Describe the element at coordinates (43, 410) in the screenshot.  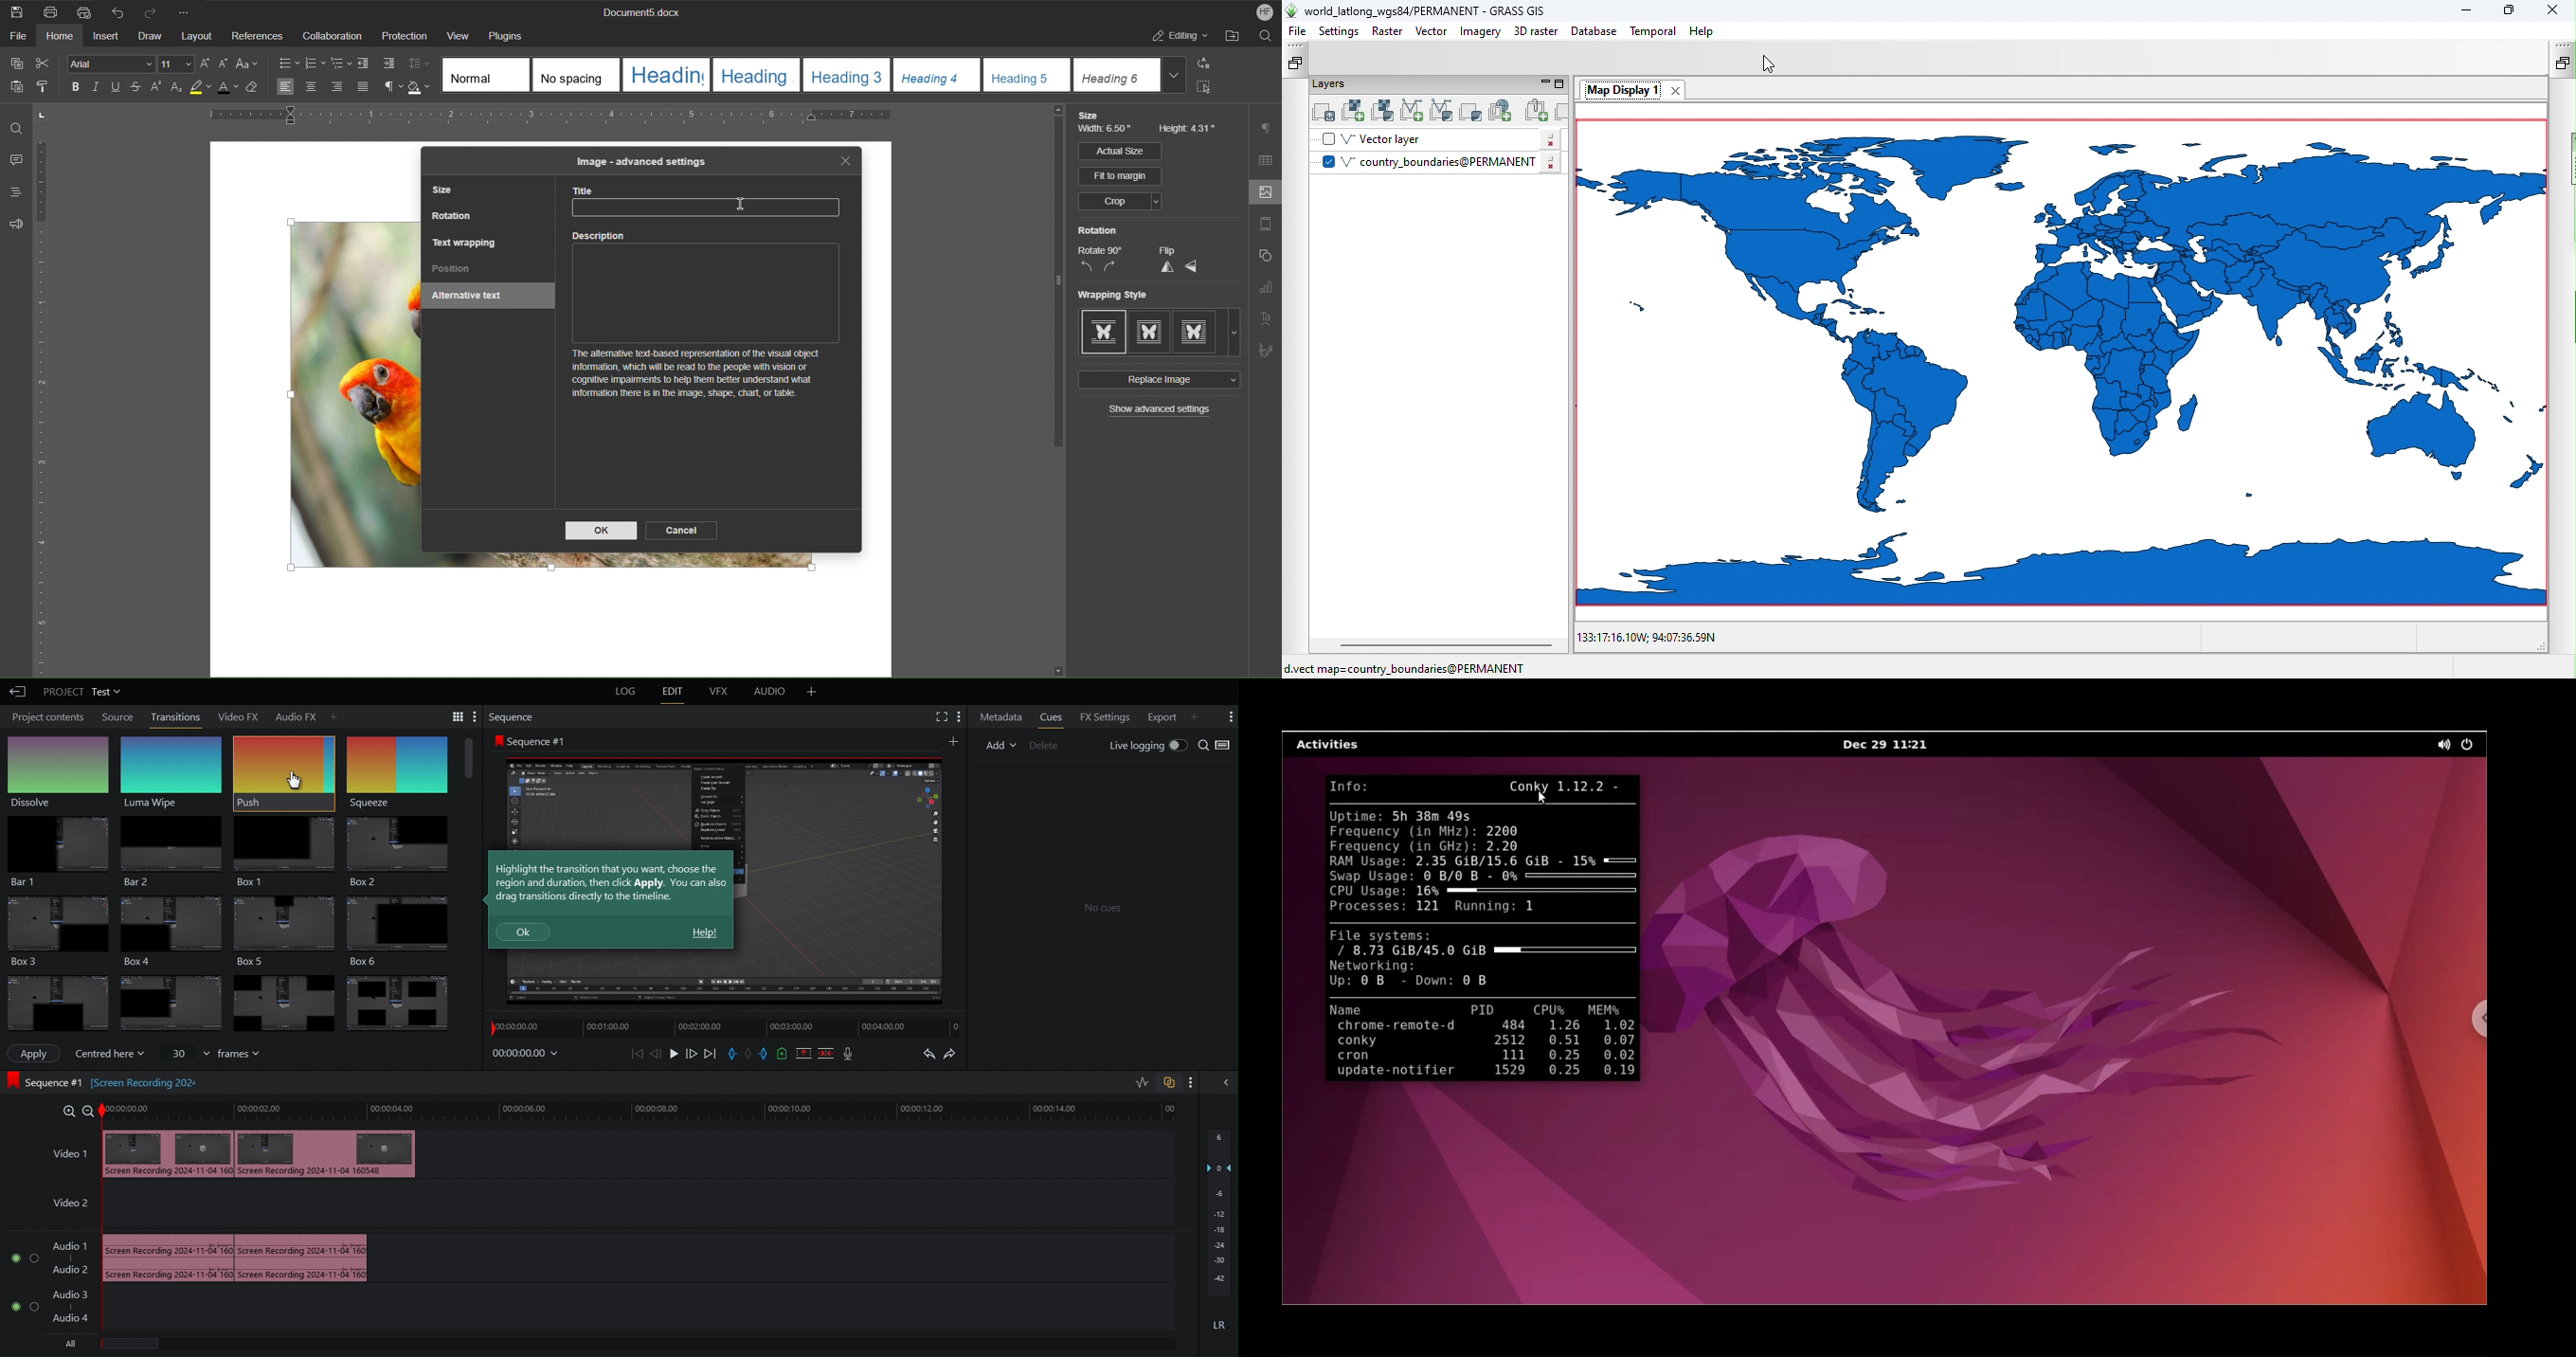
I see `Vertical Ruler` at that location.